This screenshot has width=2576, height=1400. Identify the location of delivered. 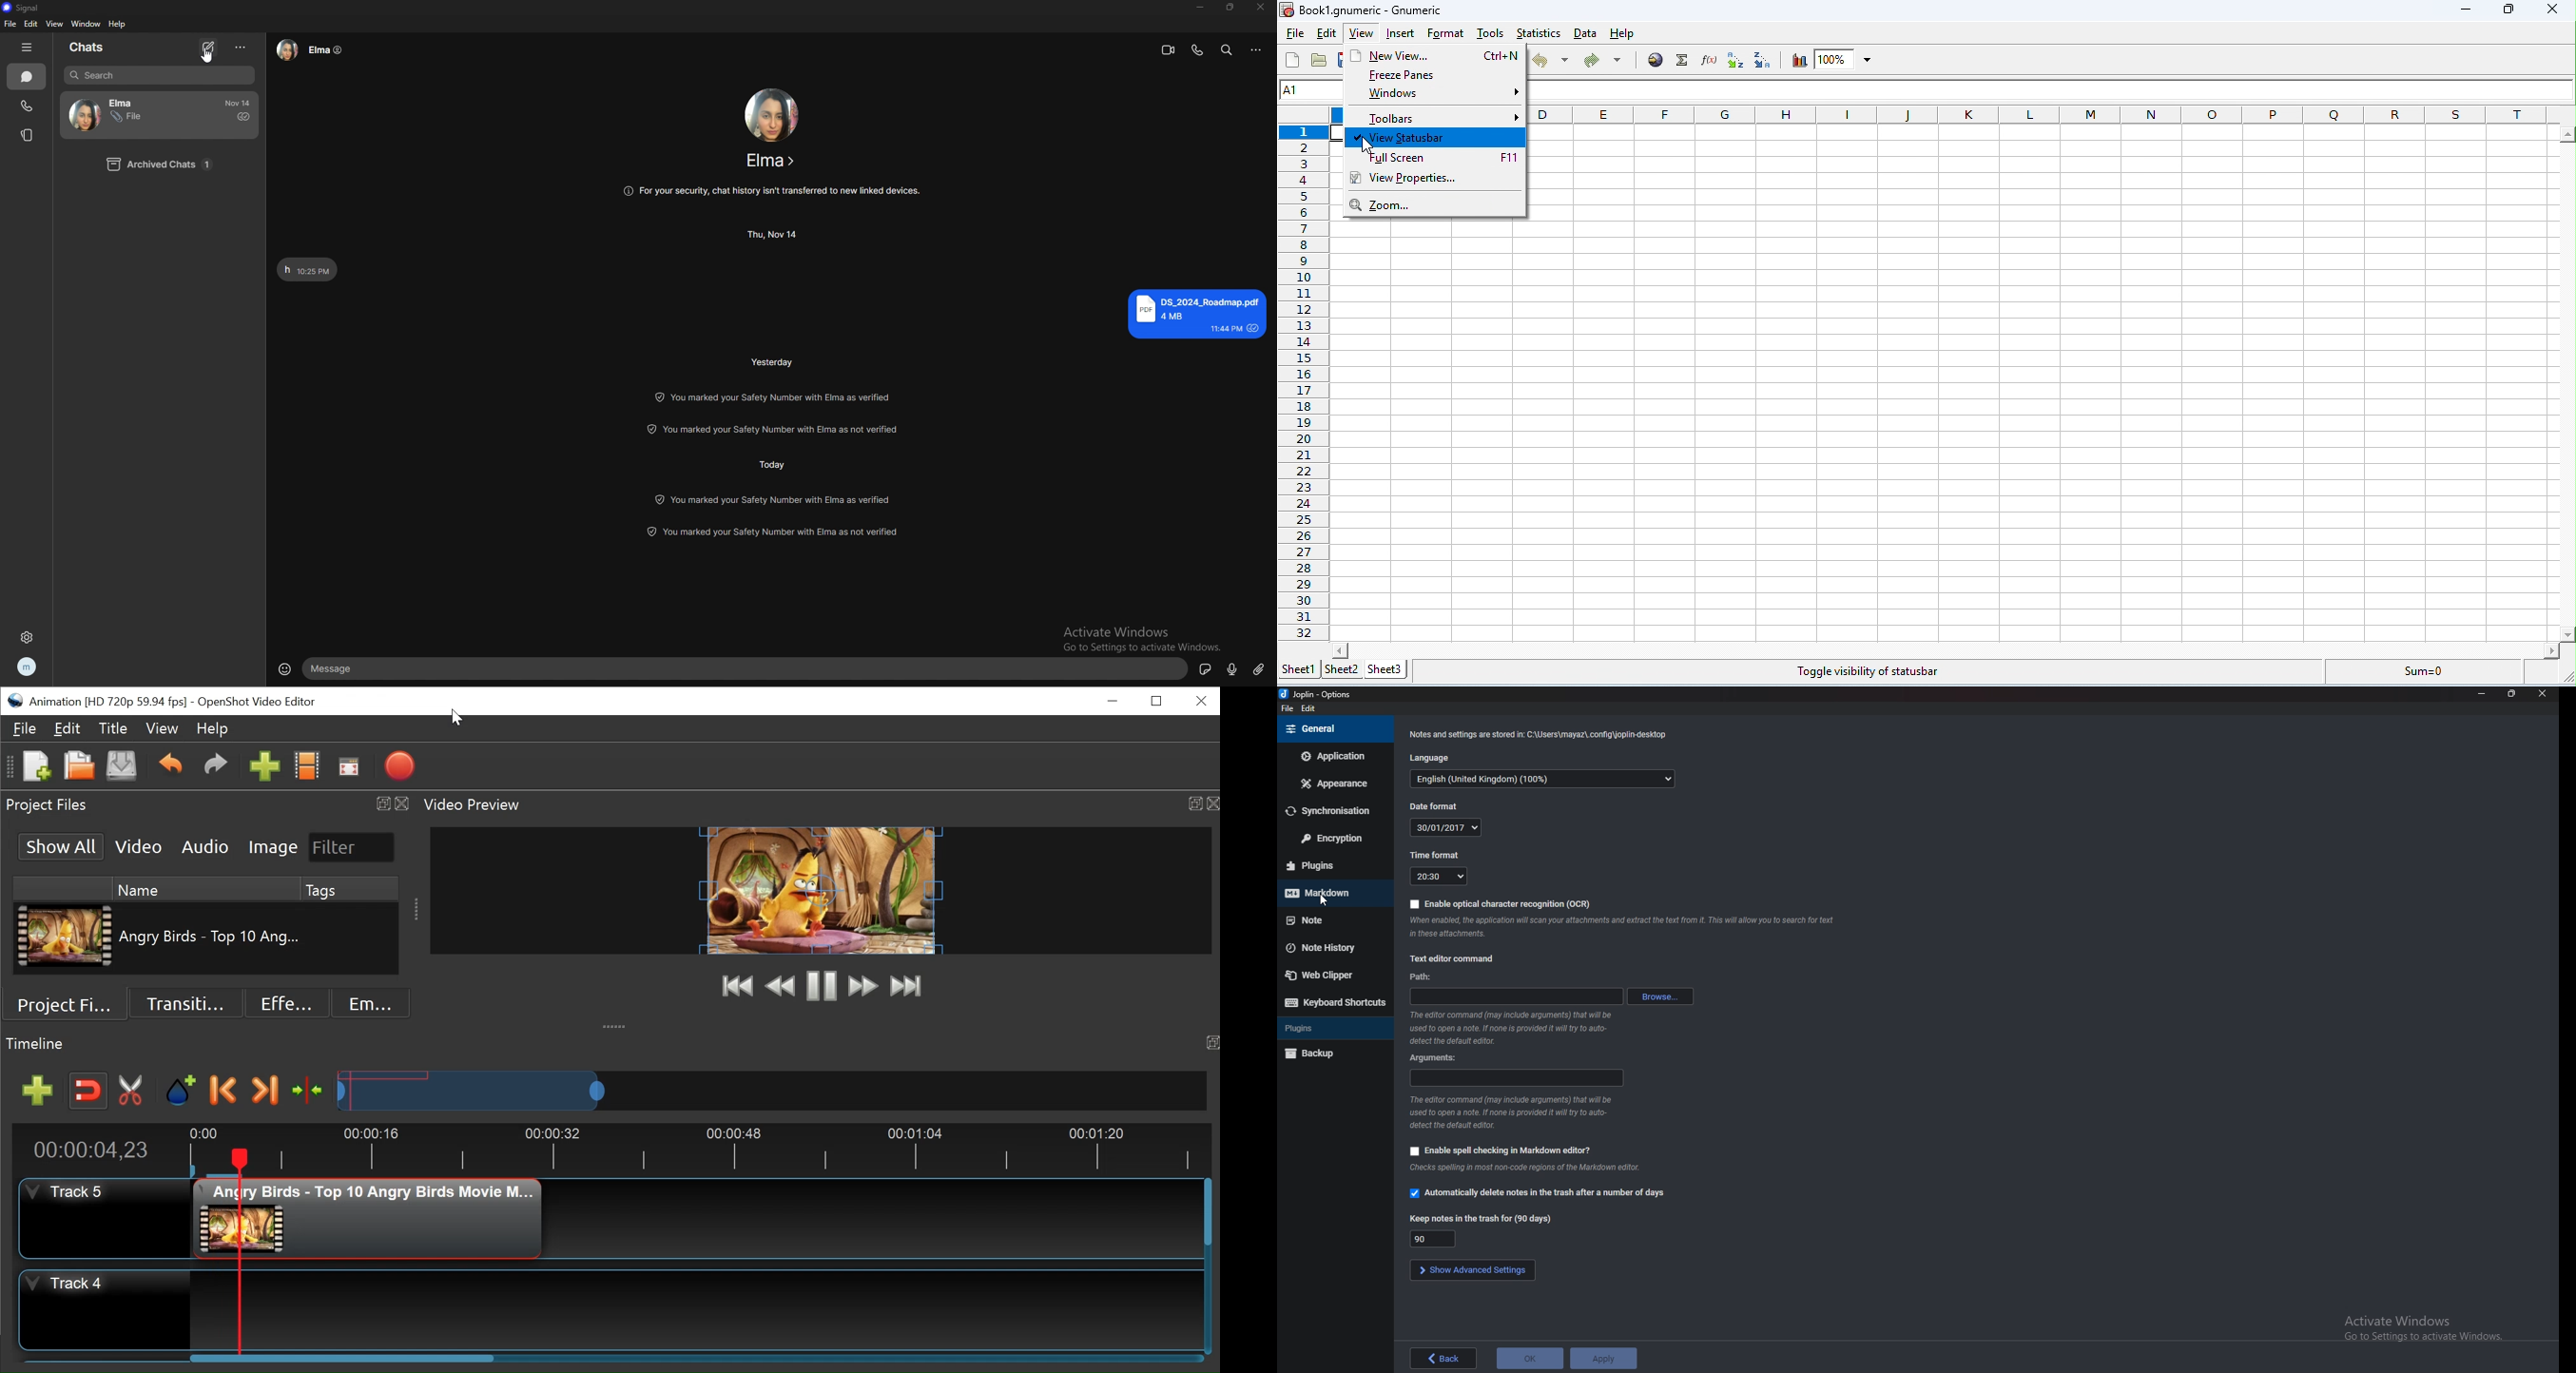
(244, 117).